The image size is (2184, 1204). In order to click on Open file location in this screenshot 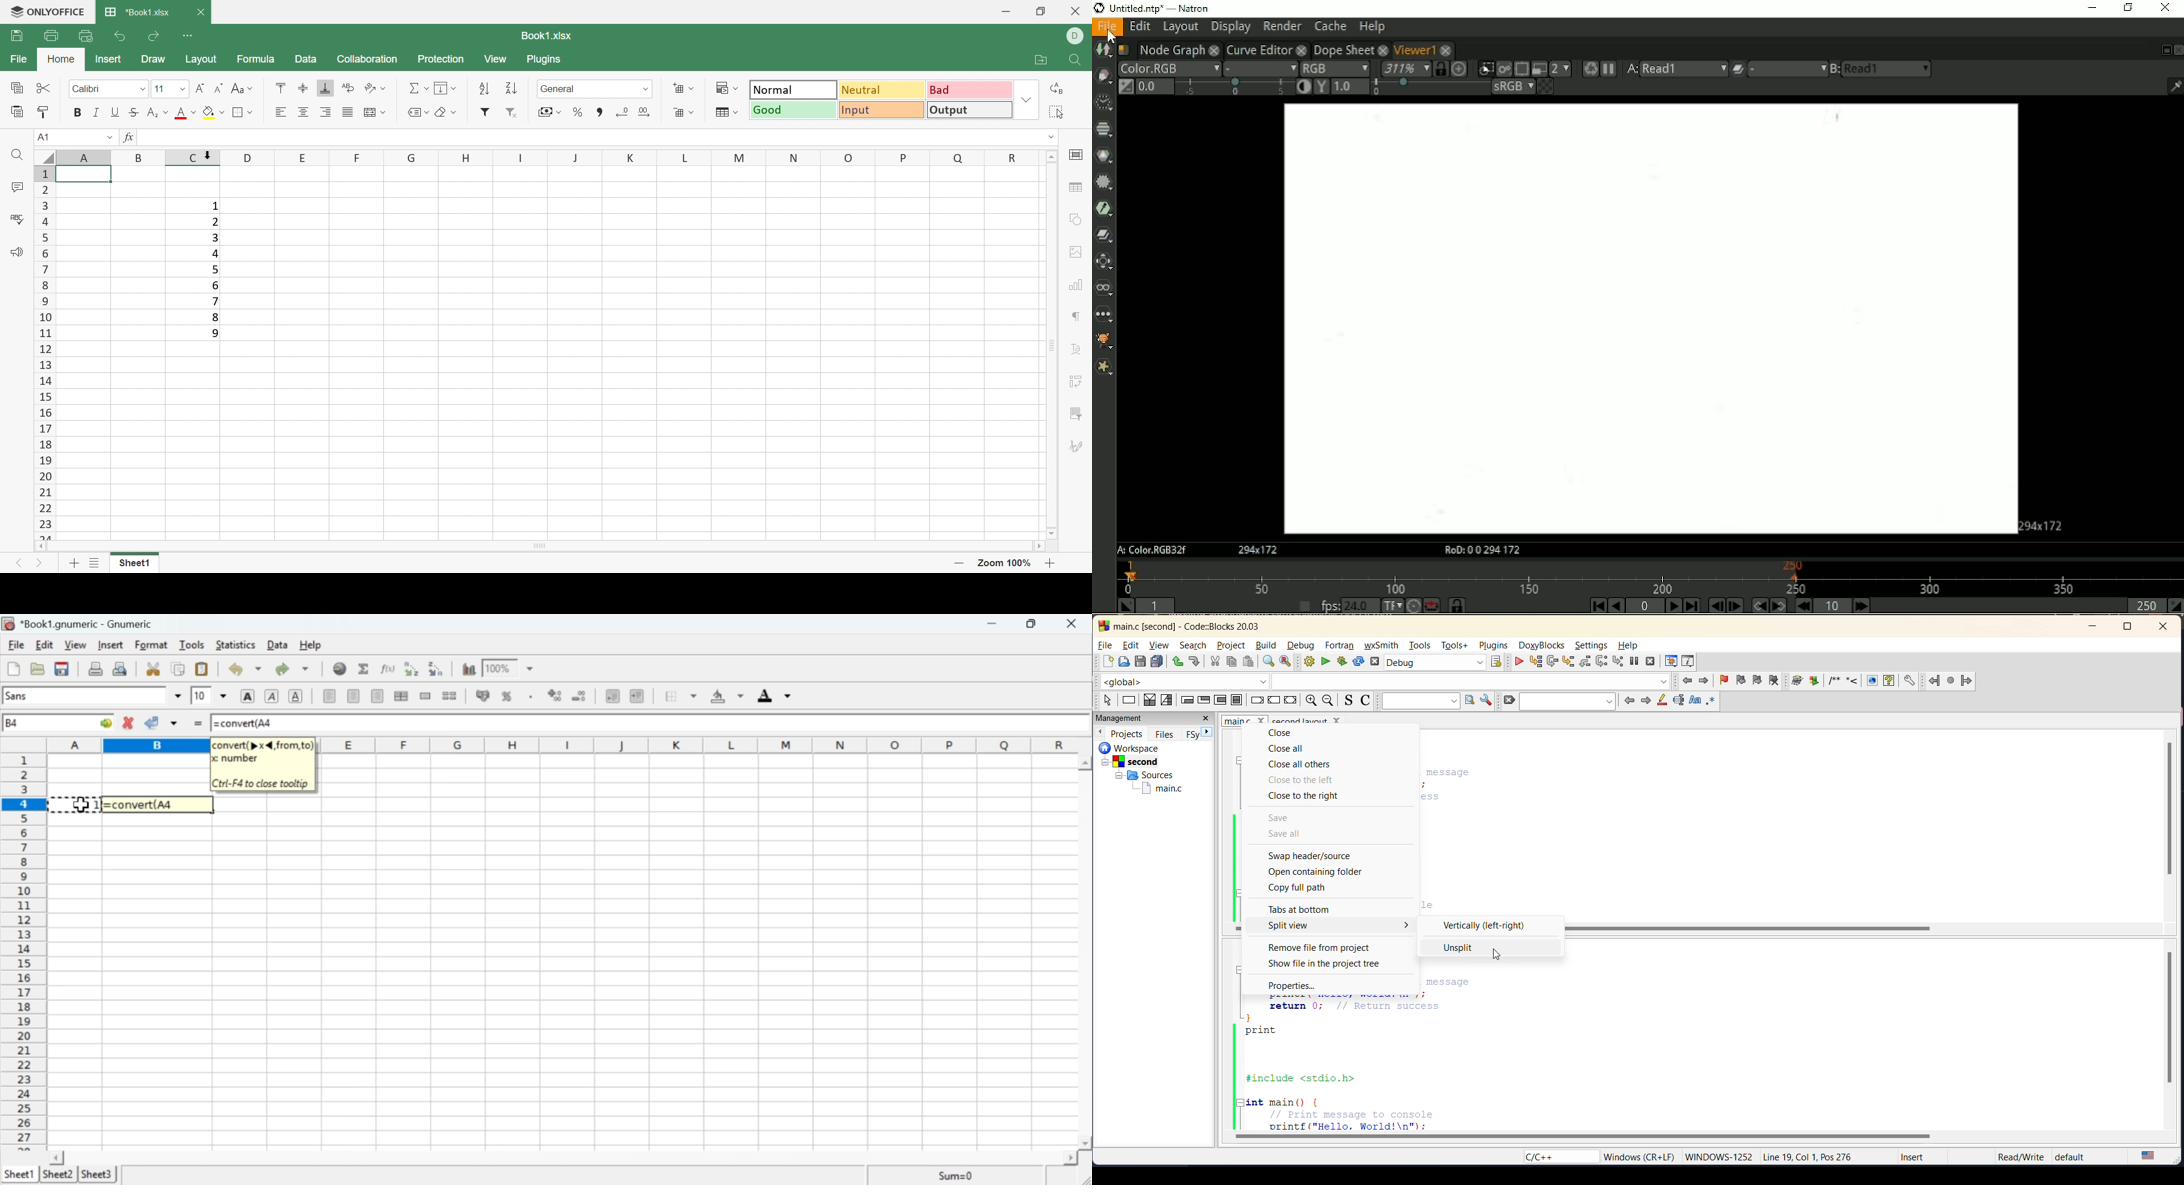, I will do `click(1040, 59)`.